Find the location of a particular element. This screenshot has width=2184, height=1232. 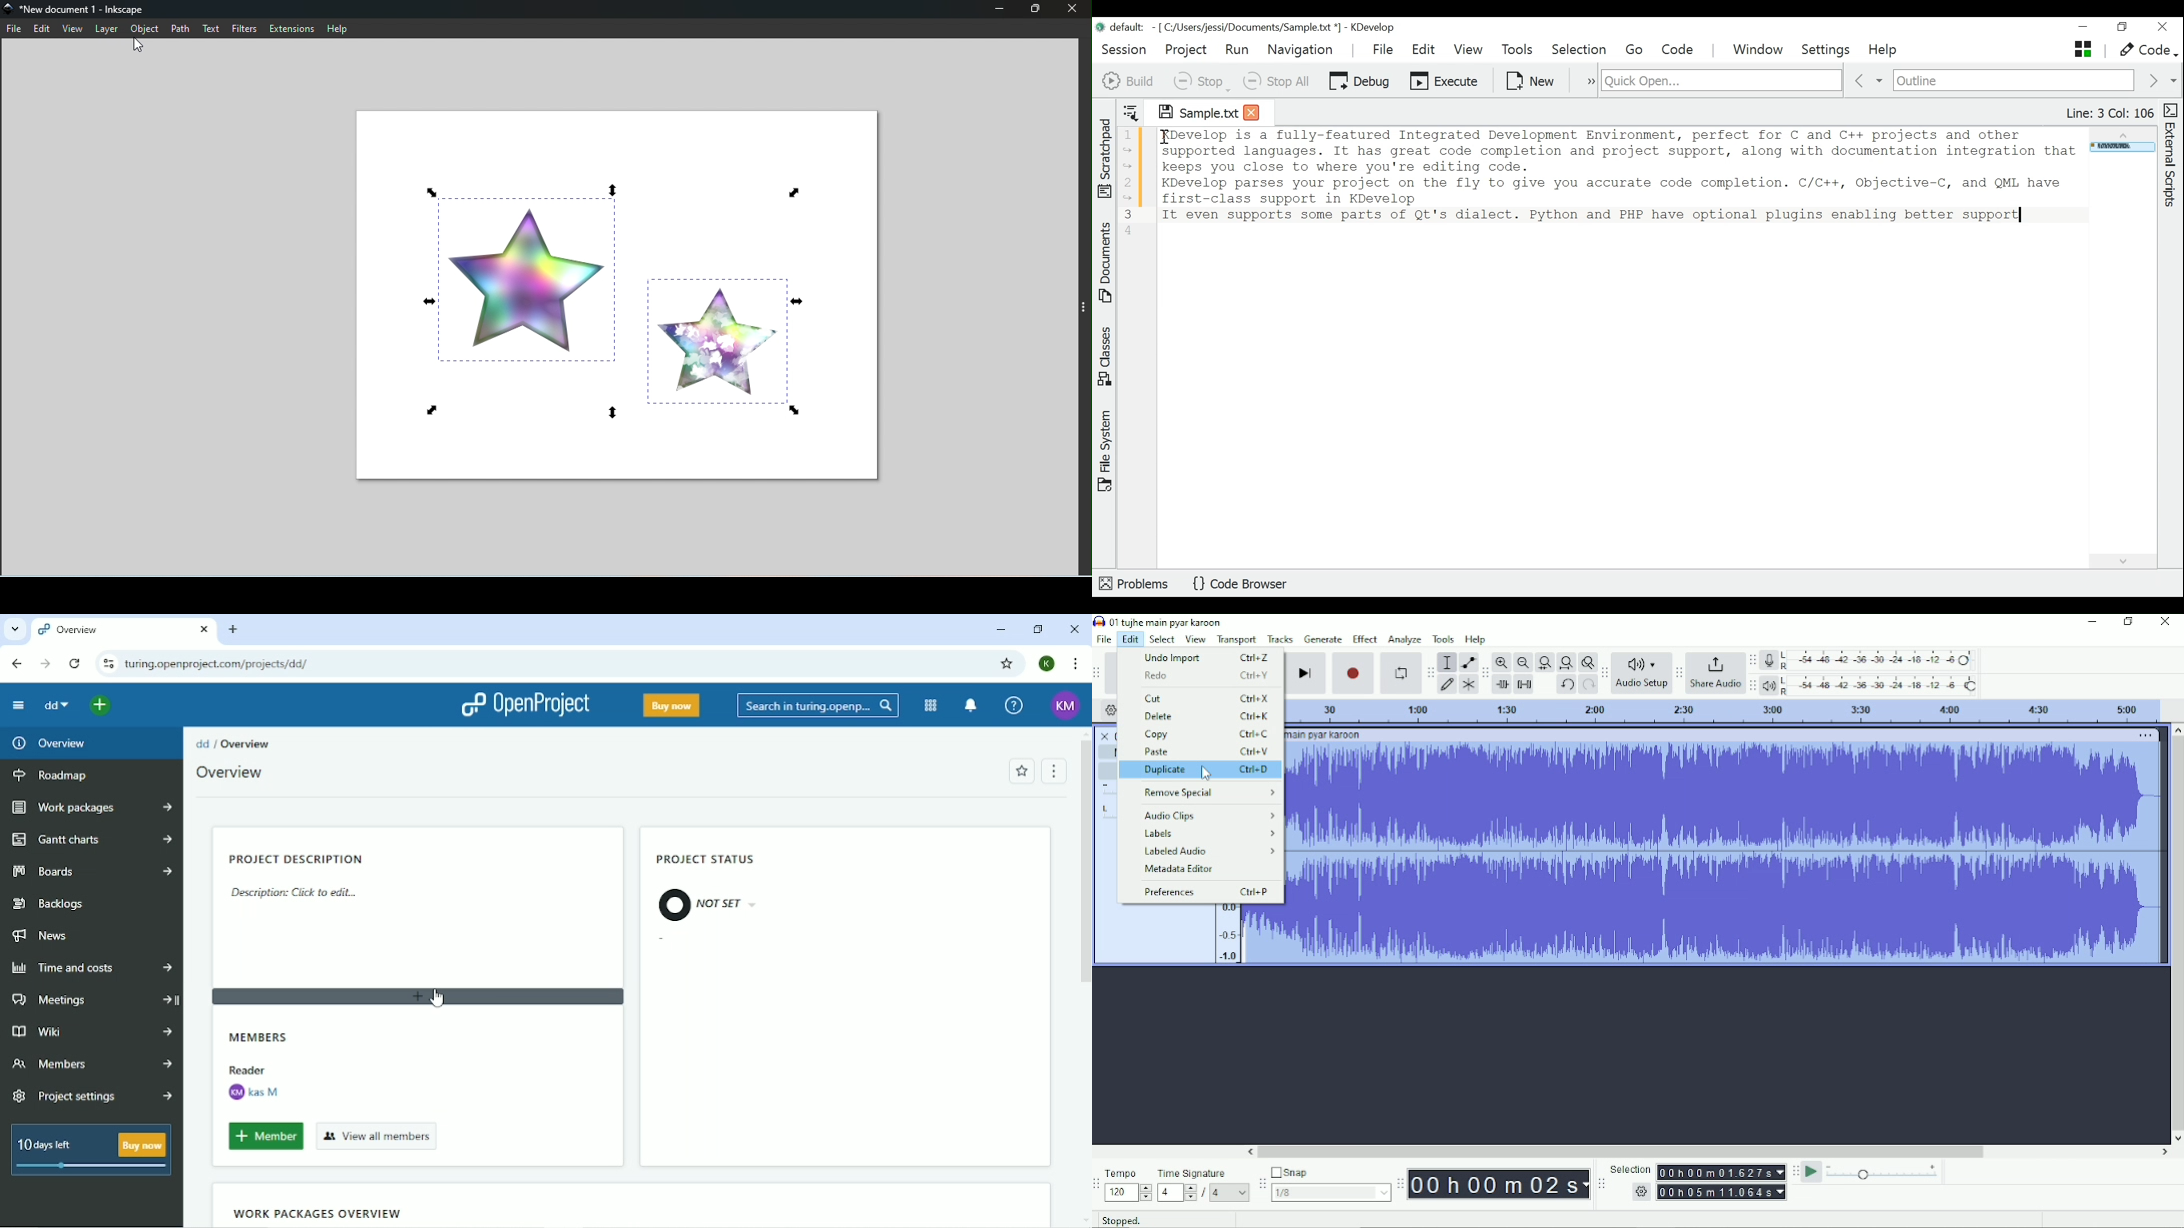

More options is located at coordinates (2146, 736).